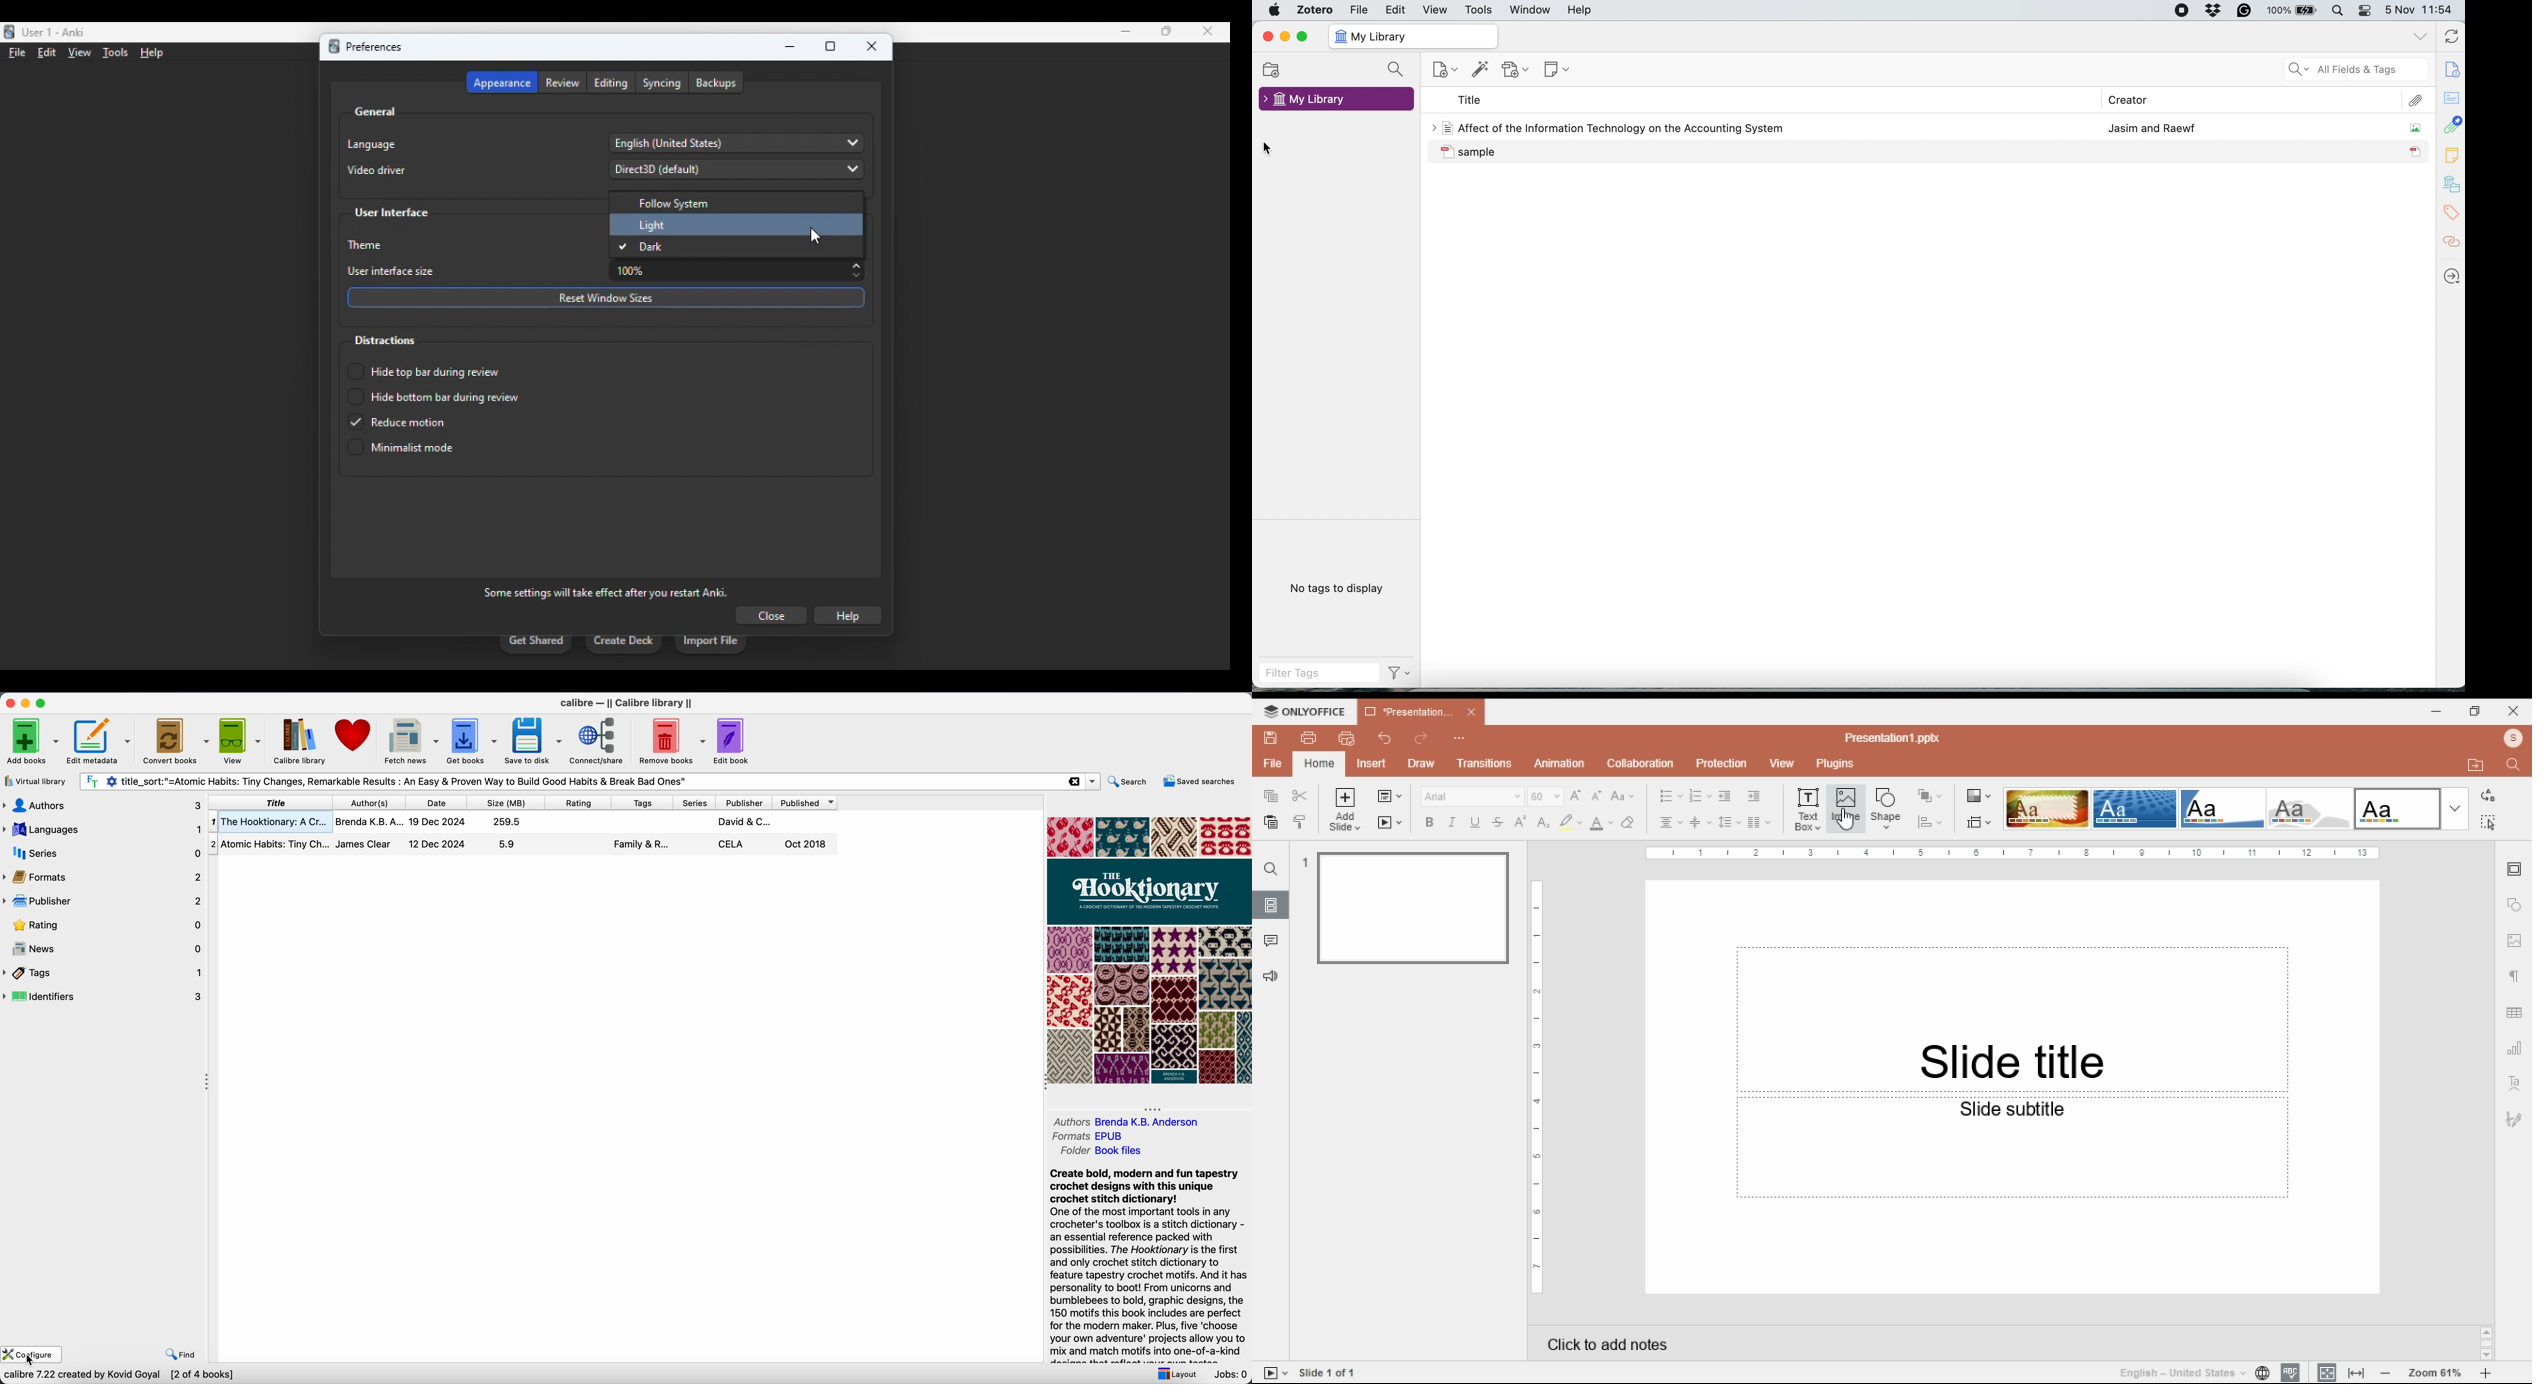 The height and width of the screenshot is (1400, 2548). I want to click on quick print, so click(1346, 737).